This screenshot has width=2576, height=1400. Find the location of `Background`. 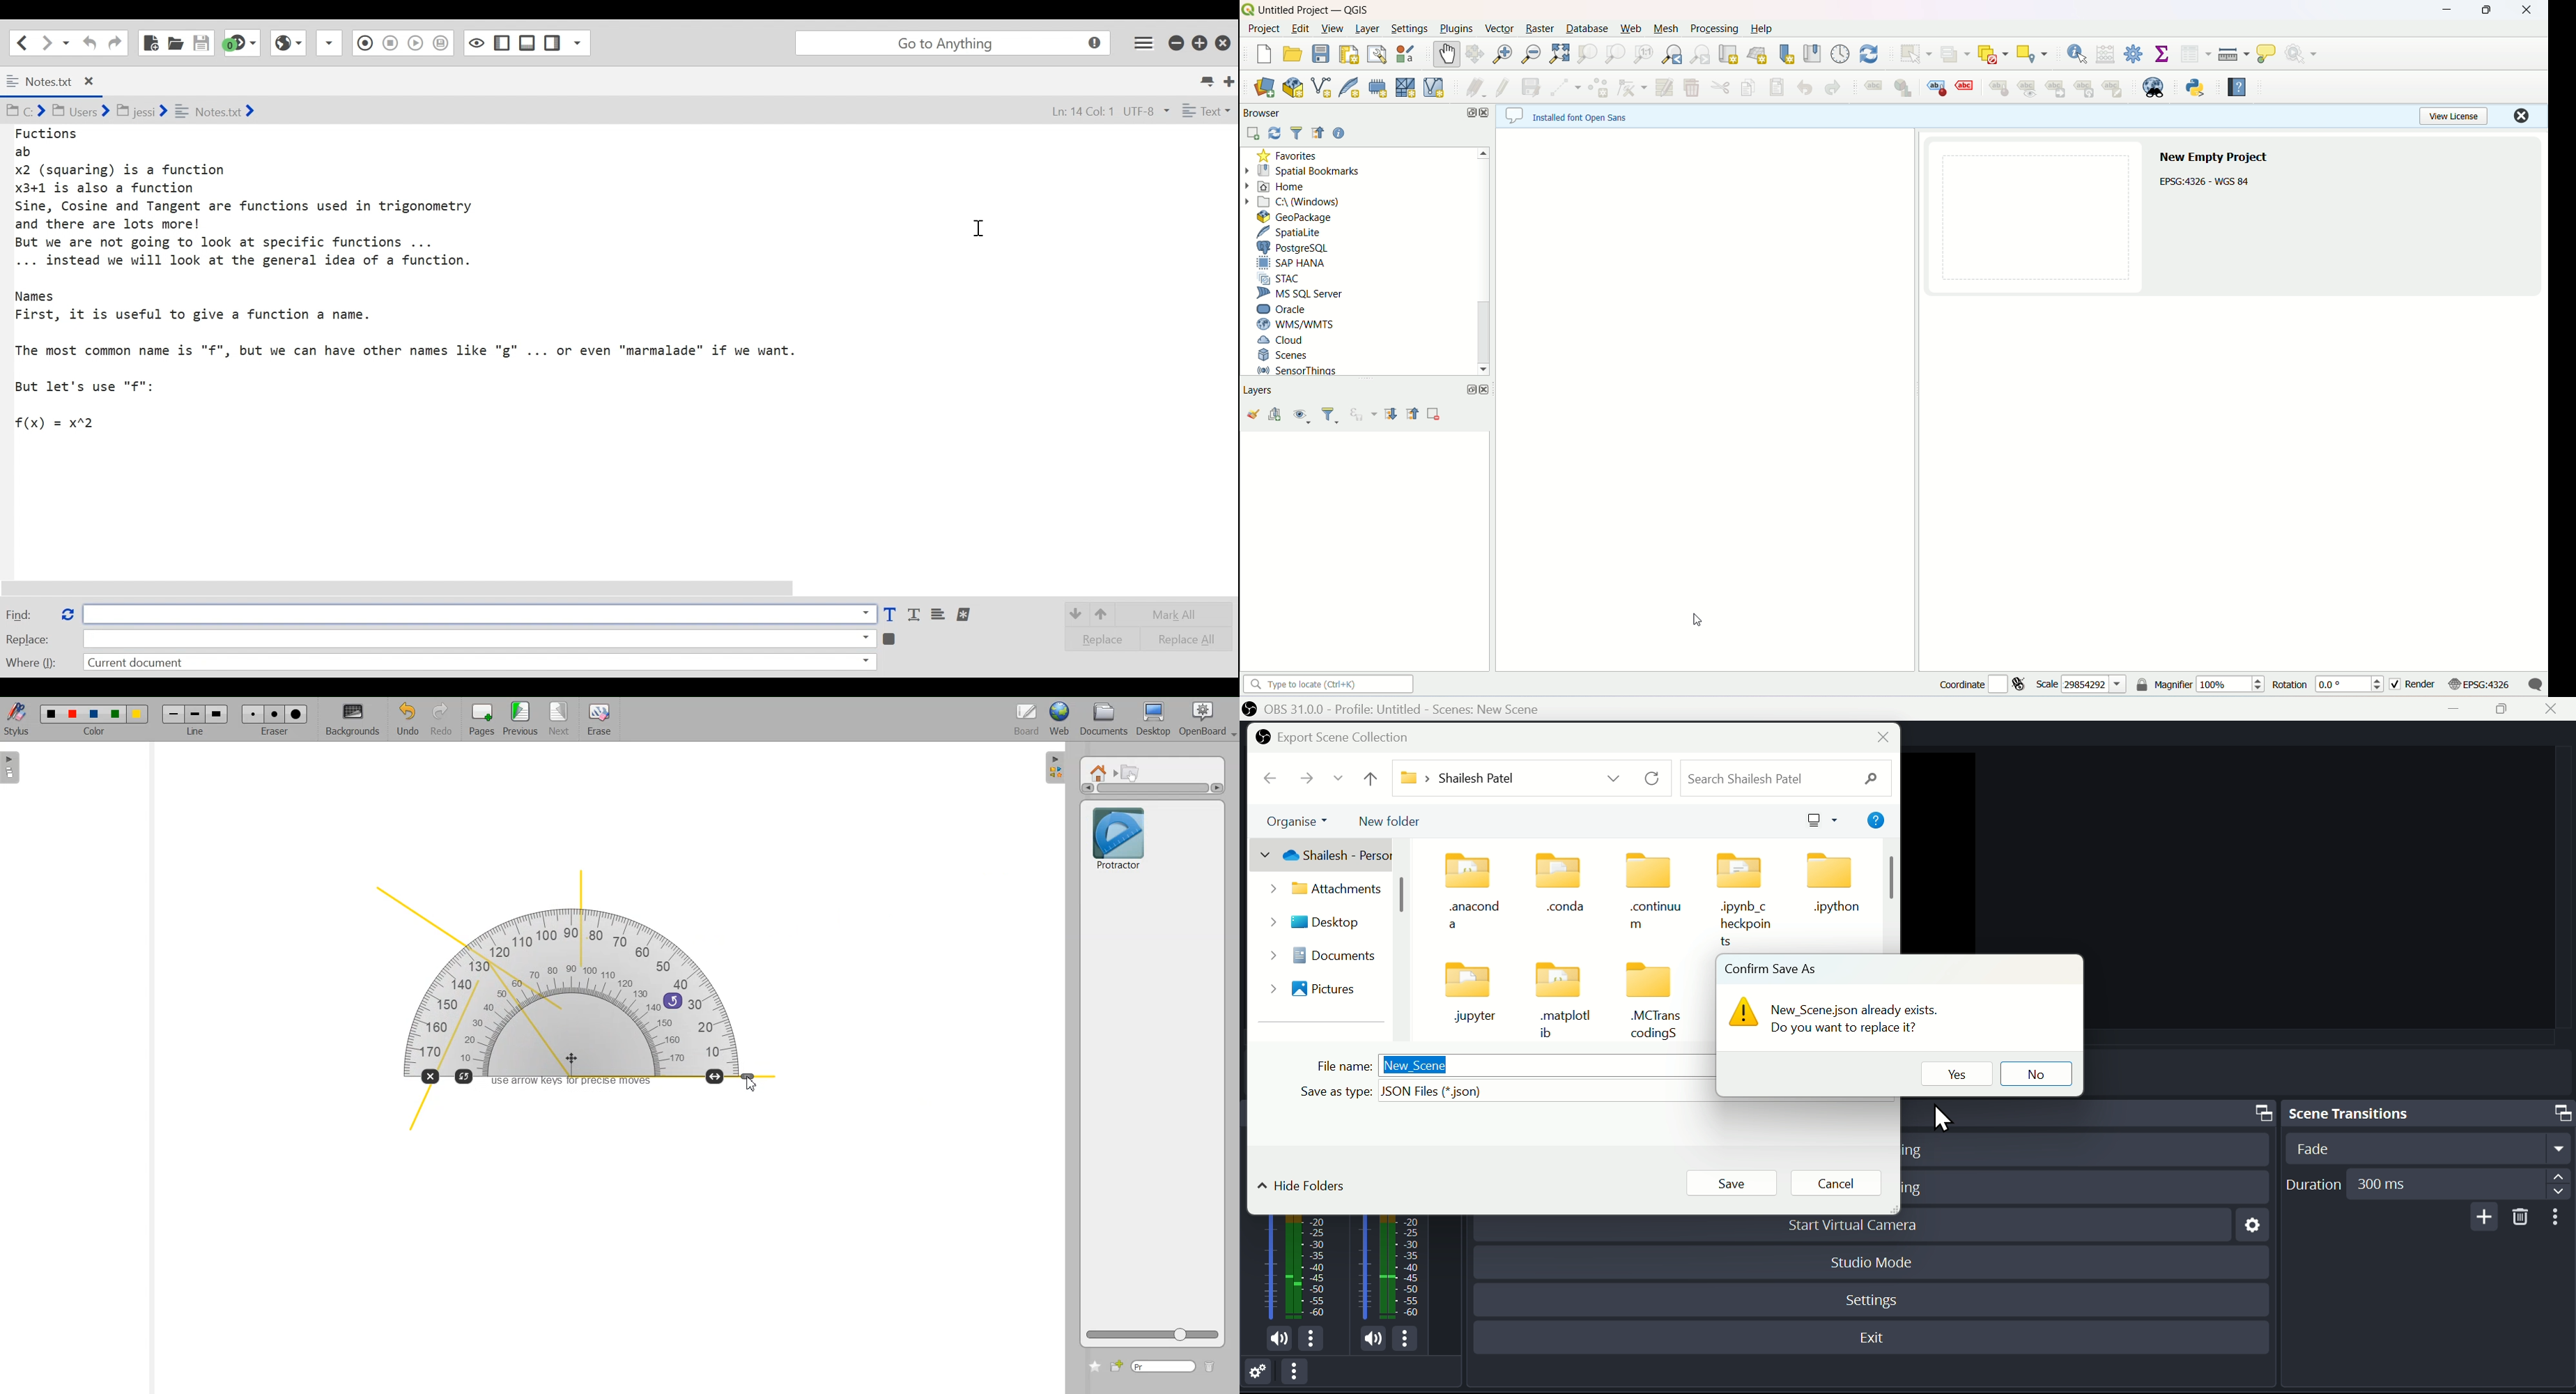

Background is located at coordinates (353, 720).